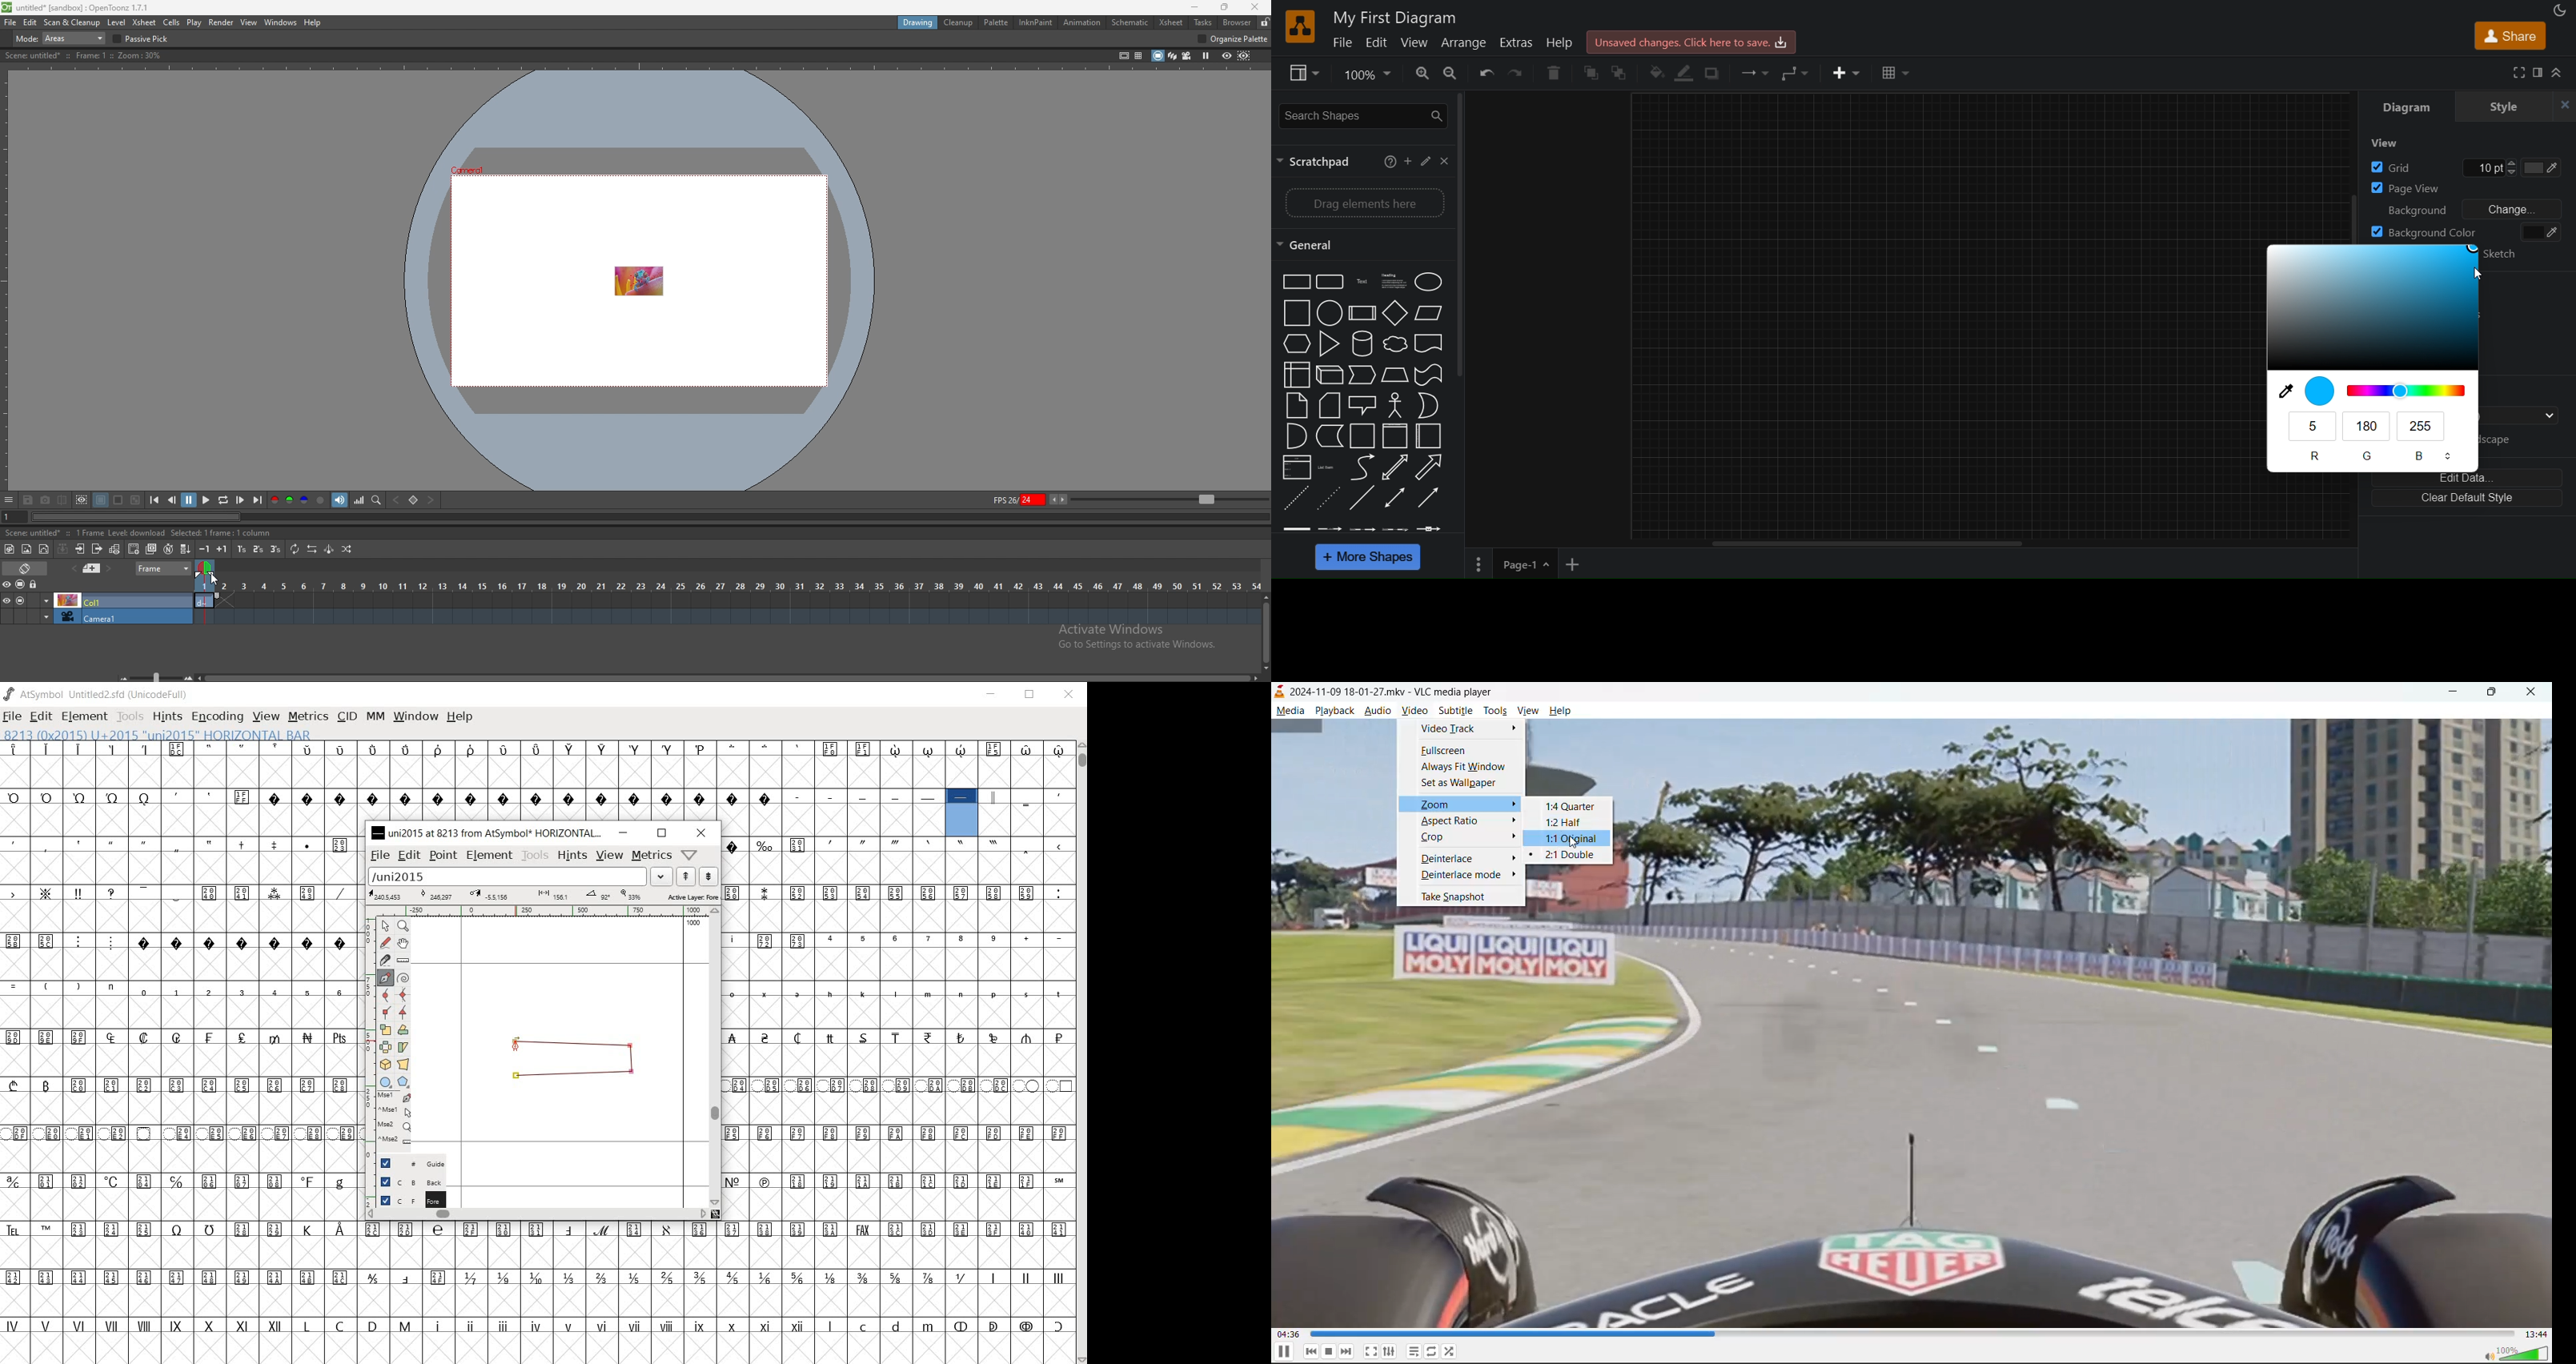 The height and width of the screenshot is (1372, 2576). Describe the element at coordinates (140, 533) in the screenshot. I see `description` at that location.